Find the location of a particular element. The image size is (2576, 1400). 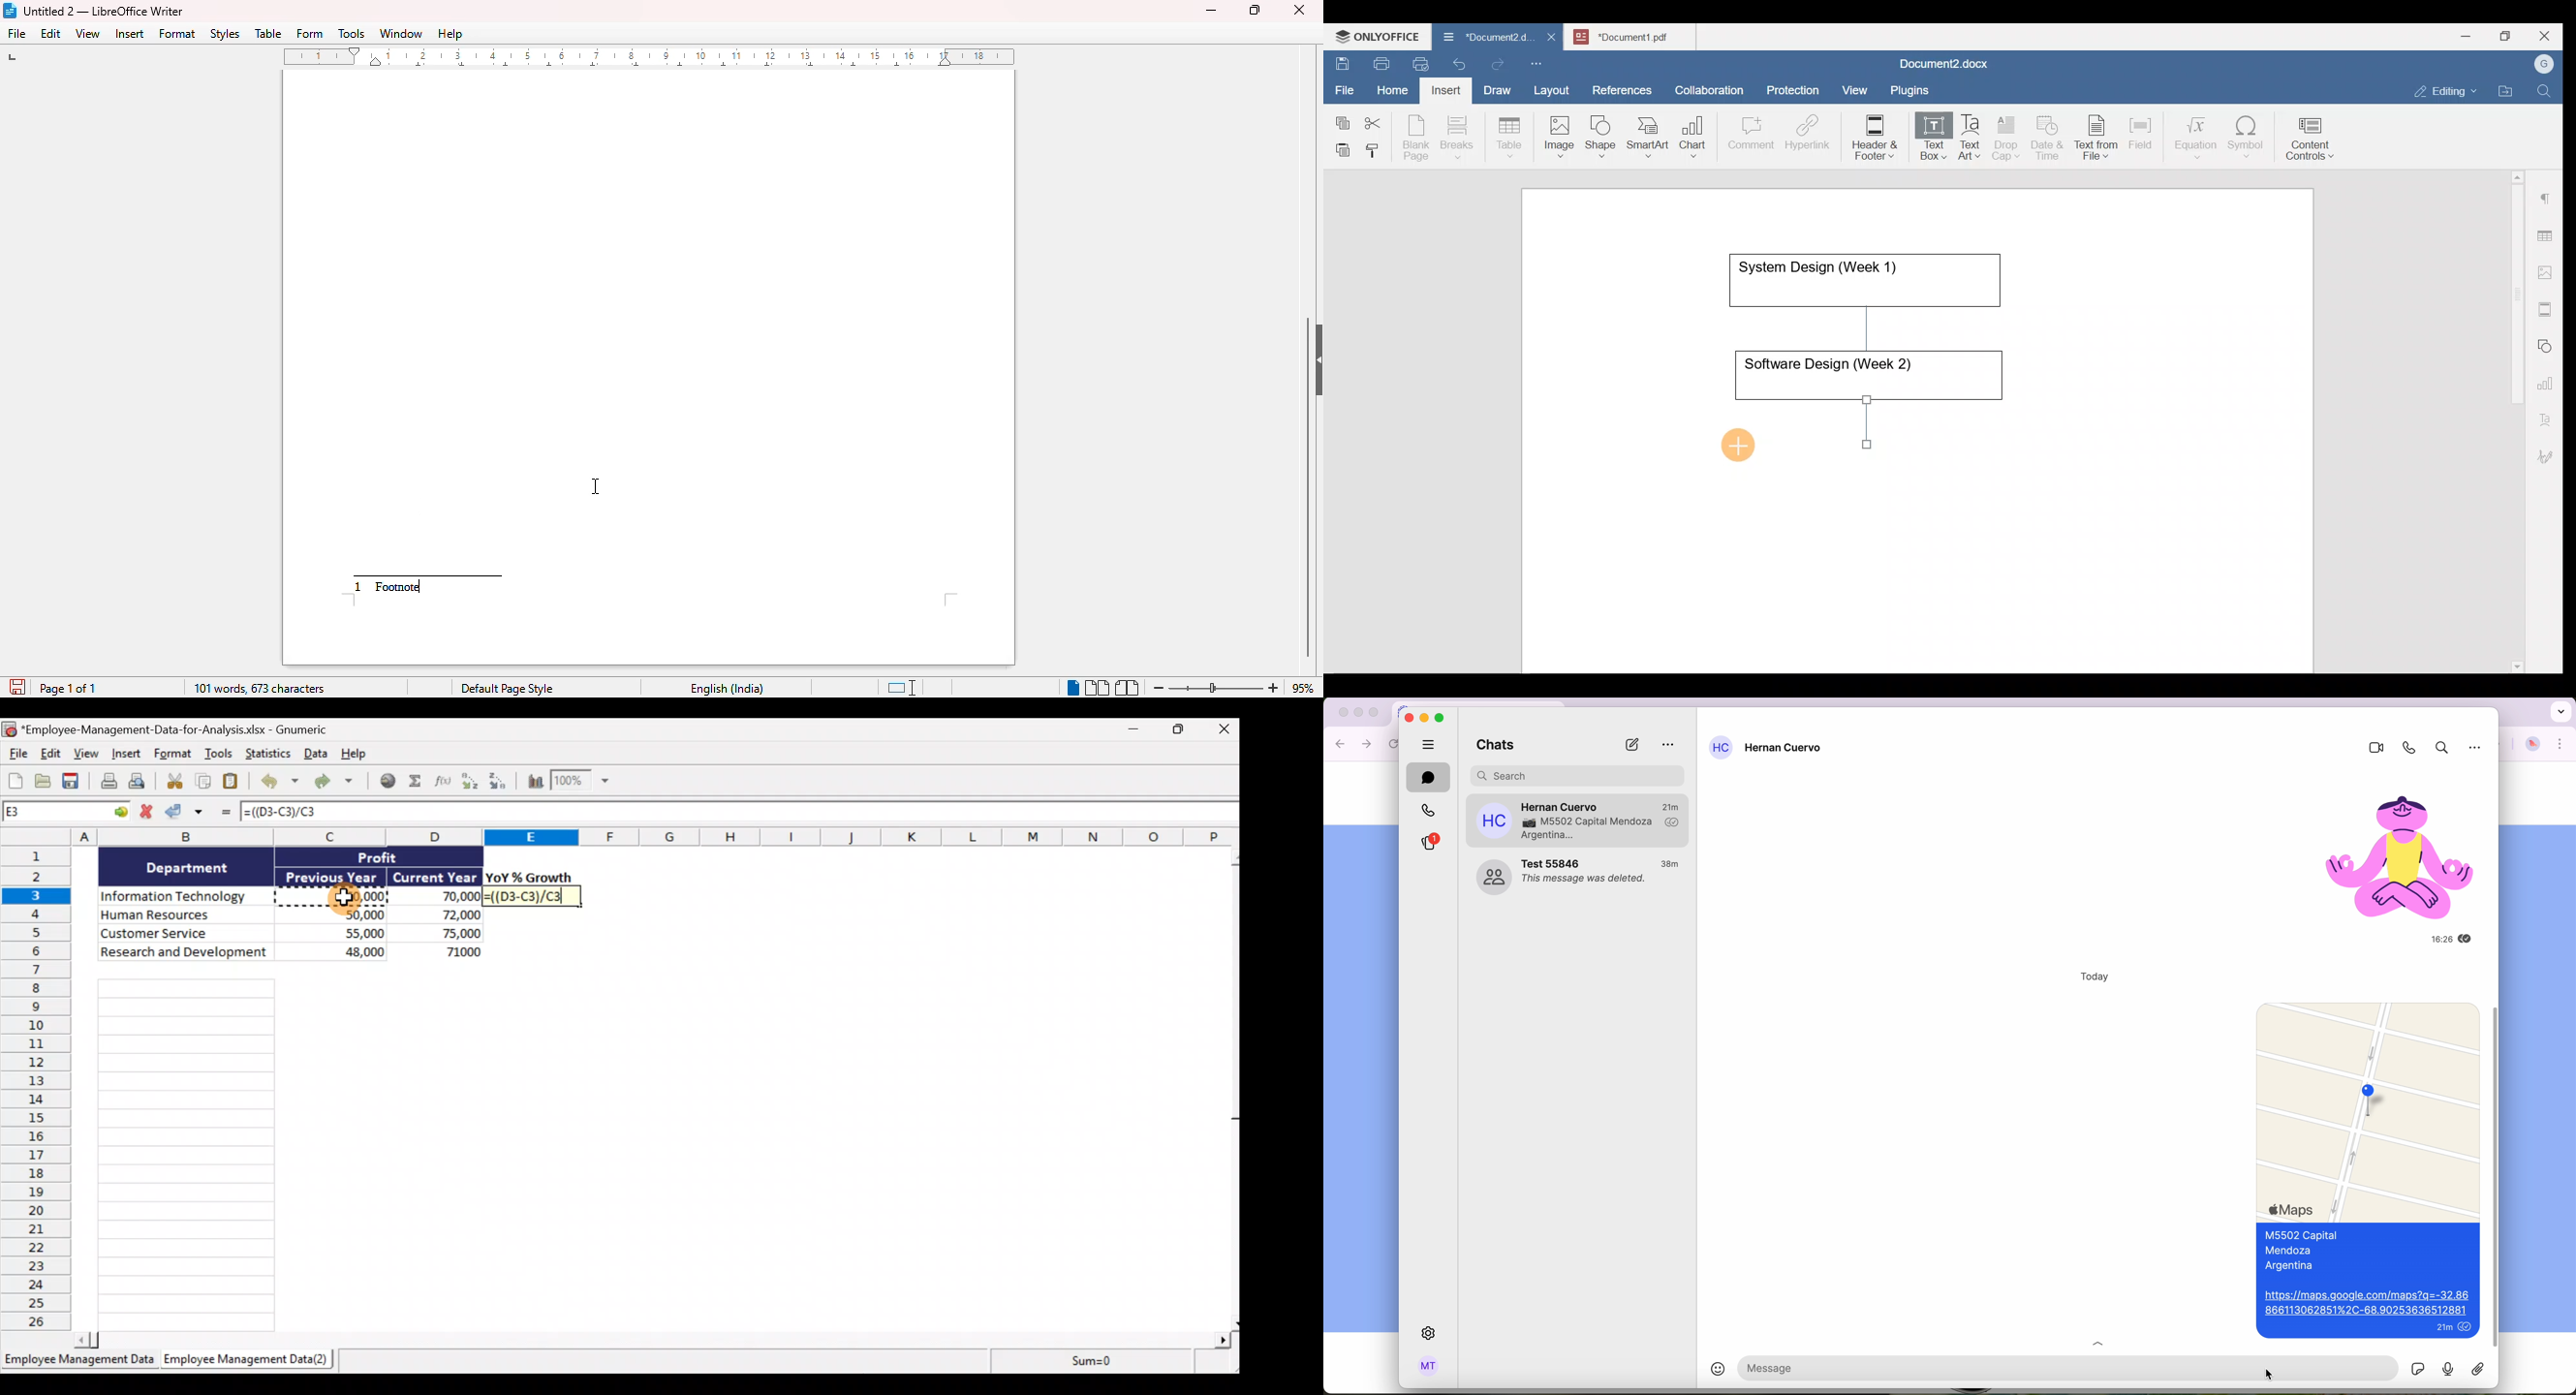

profile is located at coordinates (1429, 1367).